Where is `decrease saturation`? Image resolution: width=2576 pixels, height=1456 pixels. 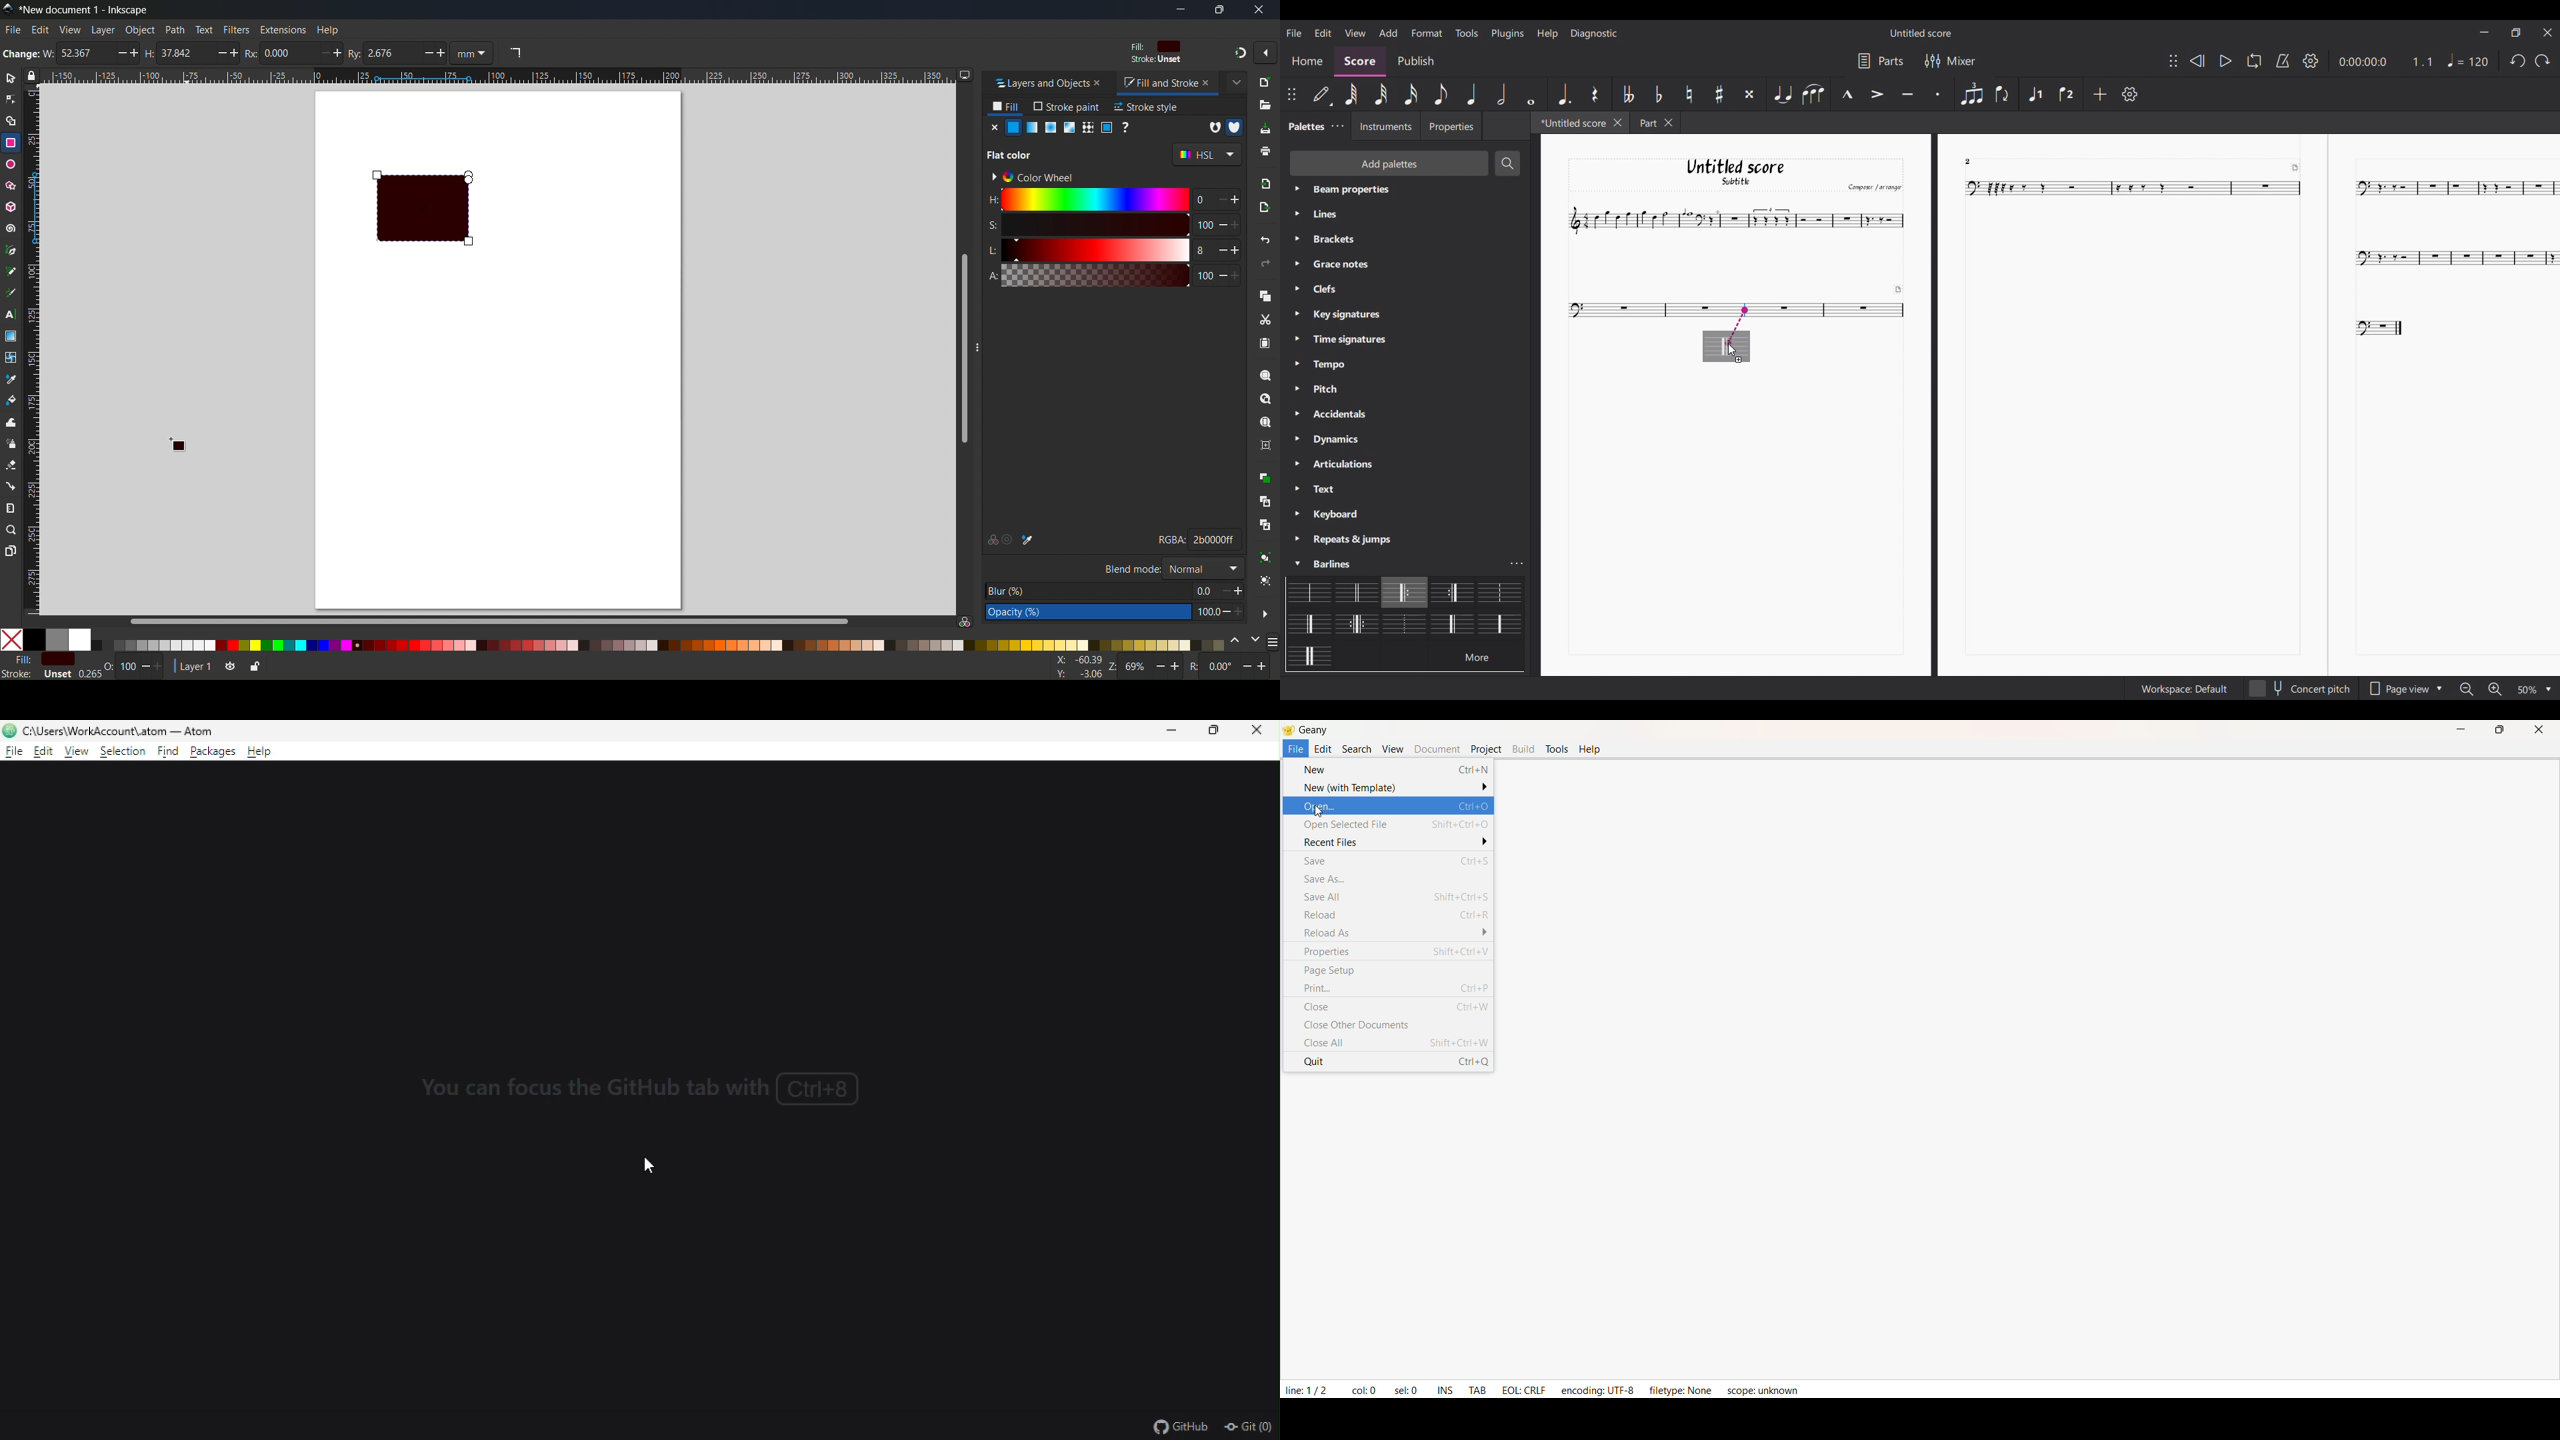
decrease saturation is located at coordinates (1221, 224).